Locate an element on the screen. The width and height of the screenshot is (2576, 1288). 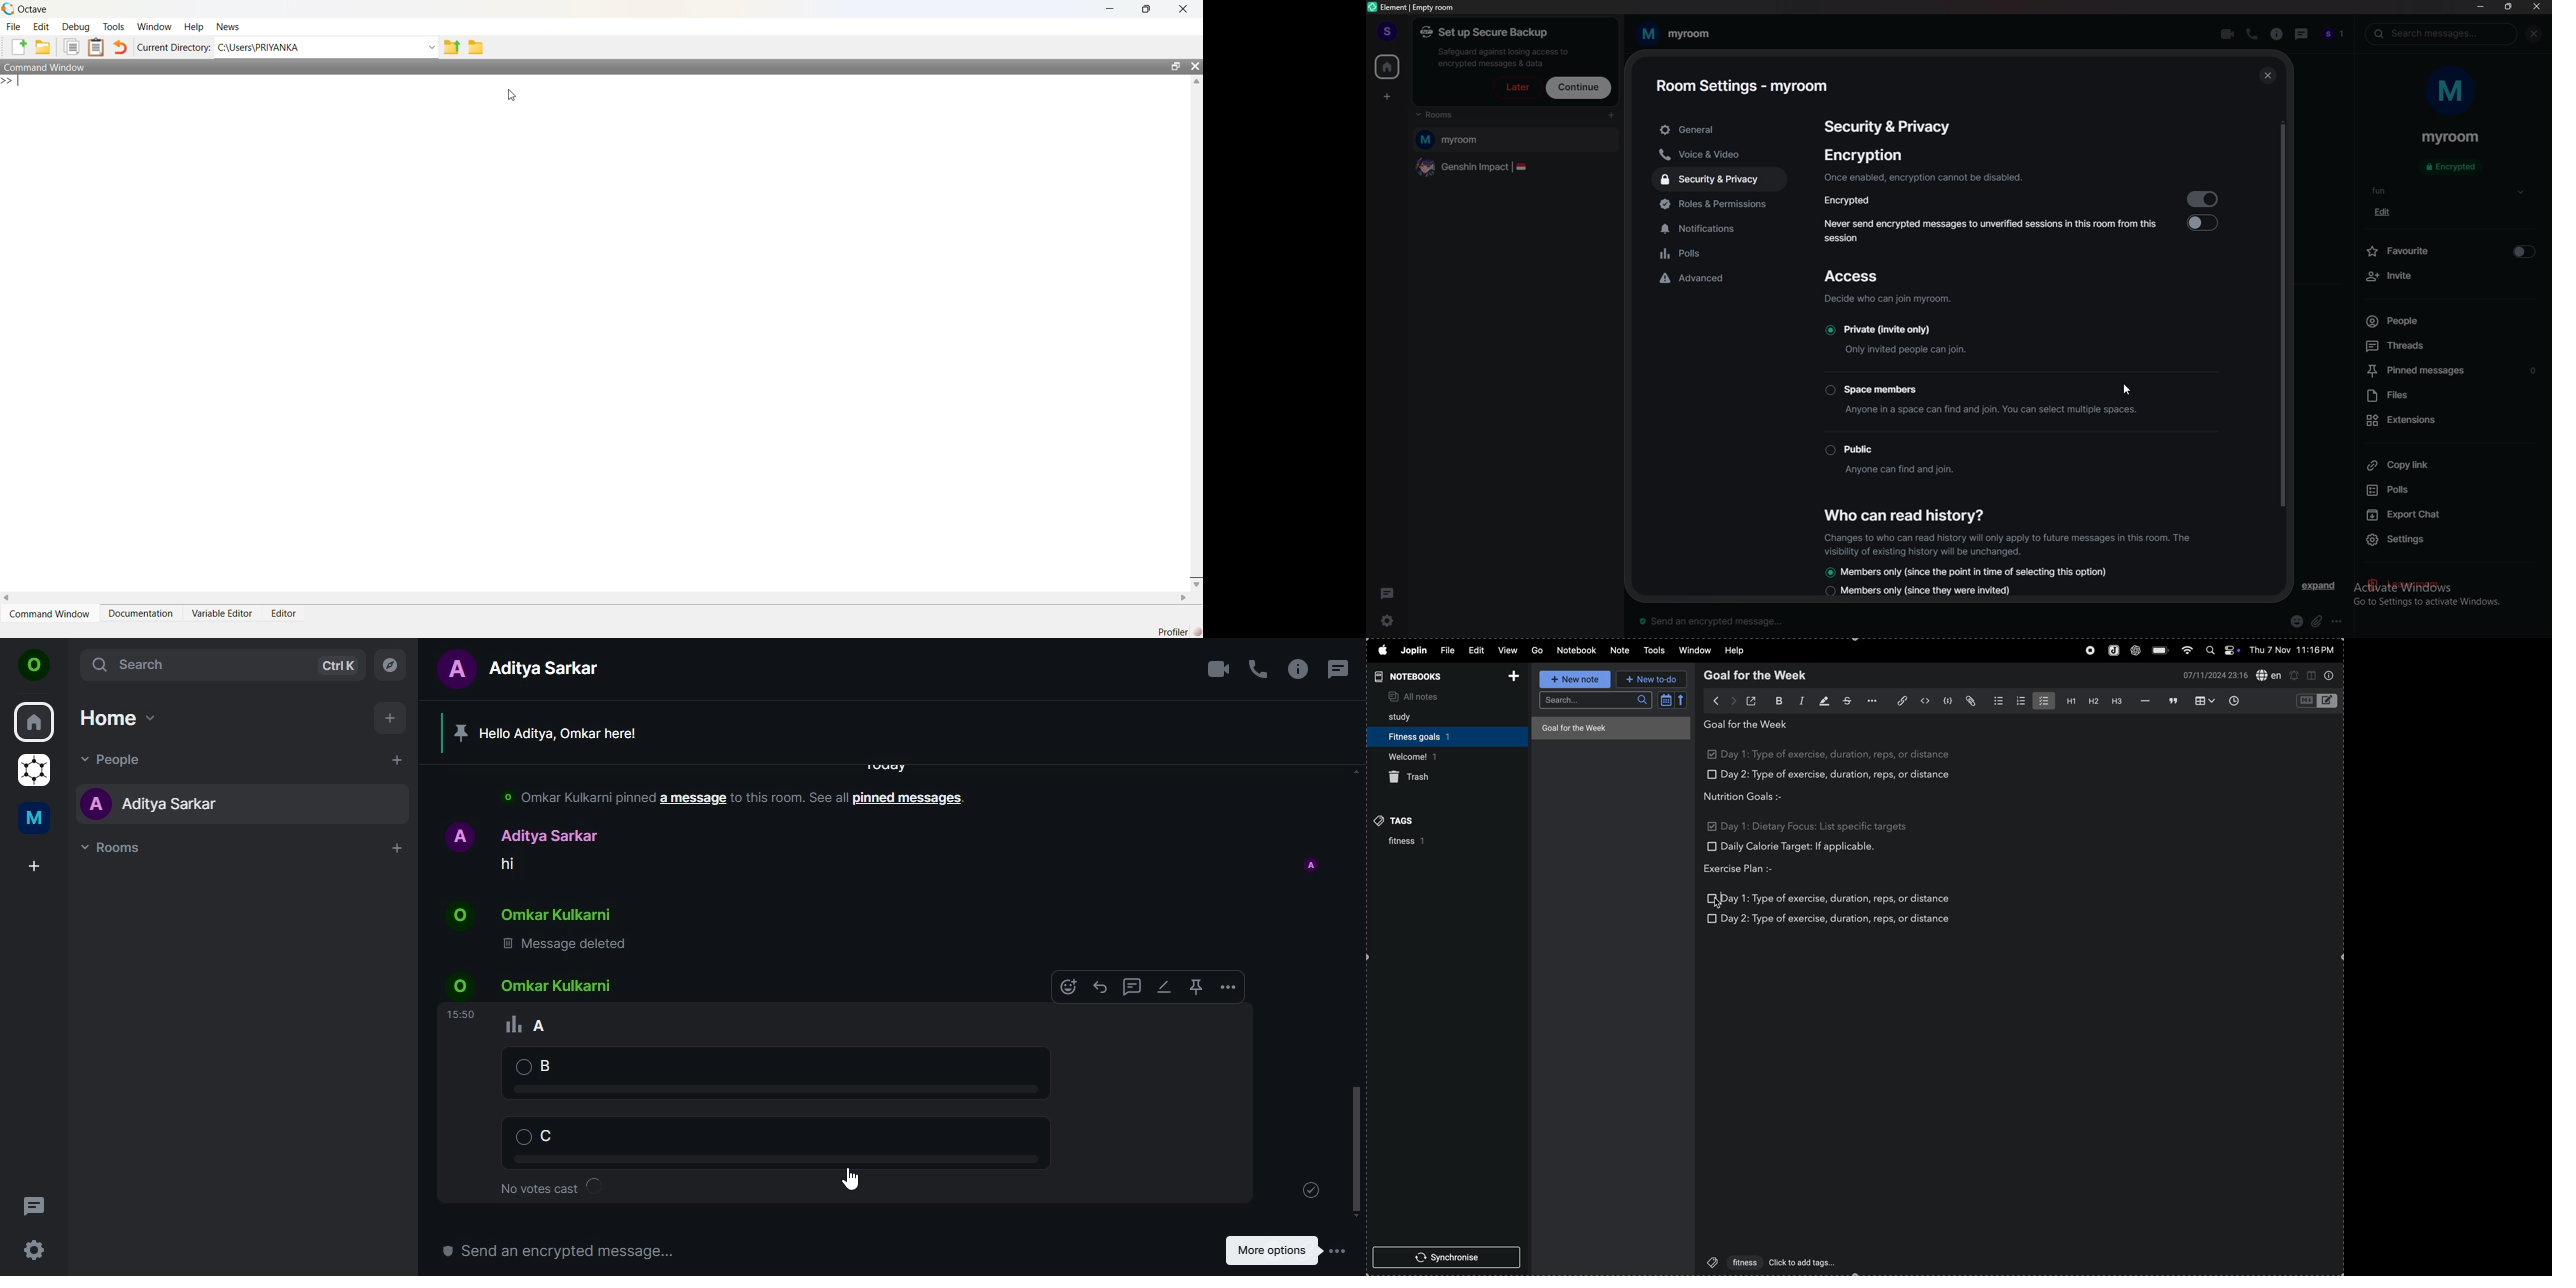
Space members Anyone in a space can find and join. You can select multiple spaces. is located at coordinates (1963, 399).